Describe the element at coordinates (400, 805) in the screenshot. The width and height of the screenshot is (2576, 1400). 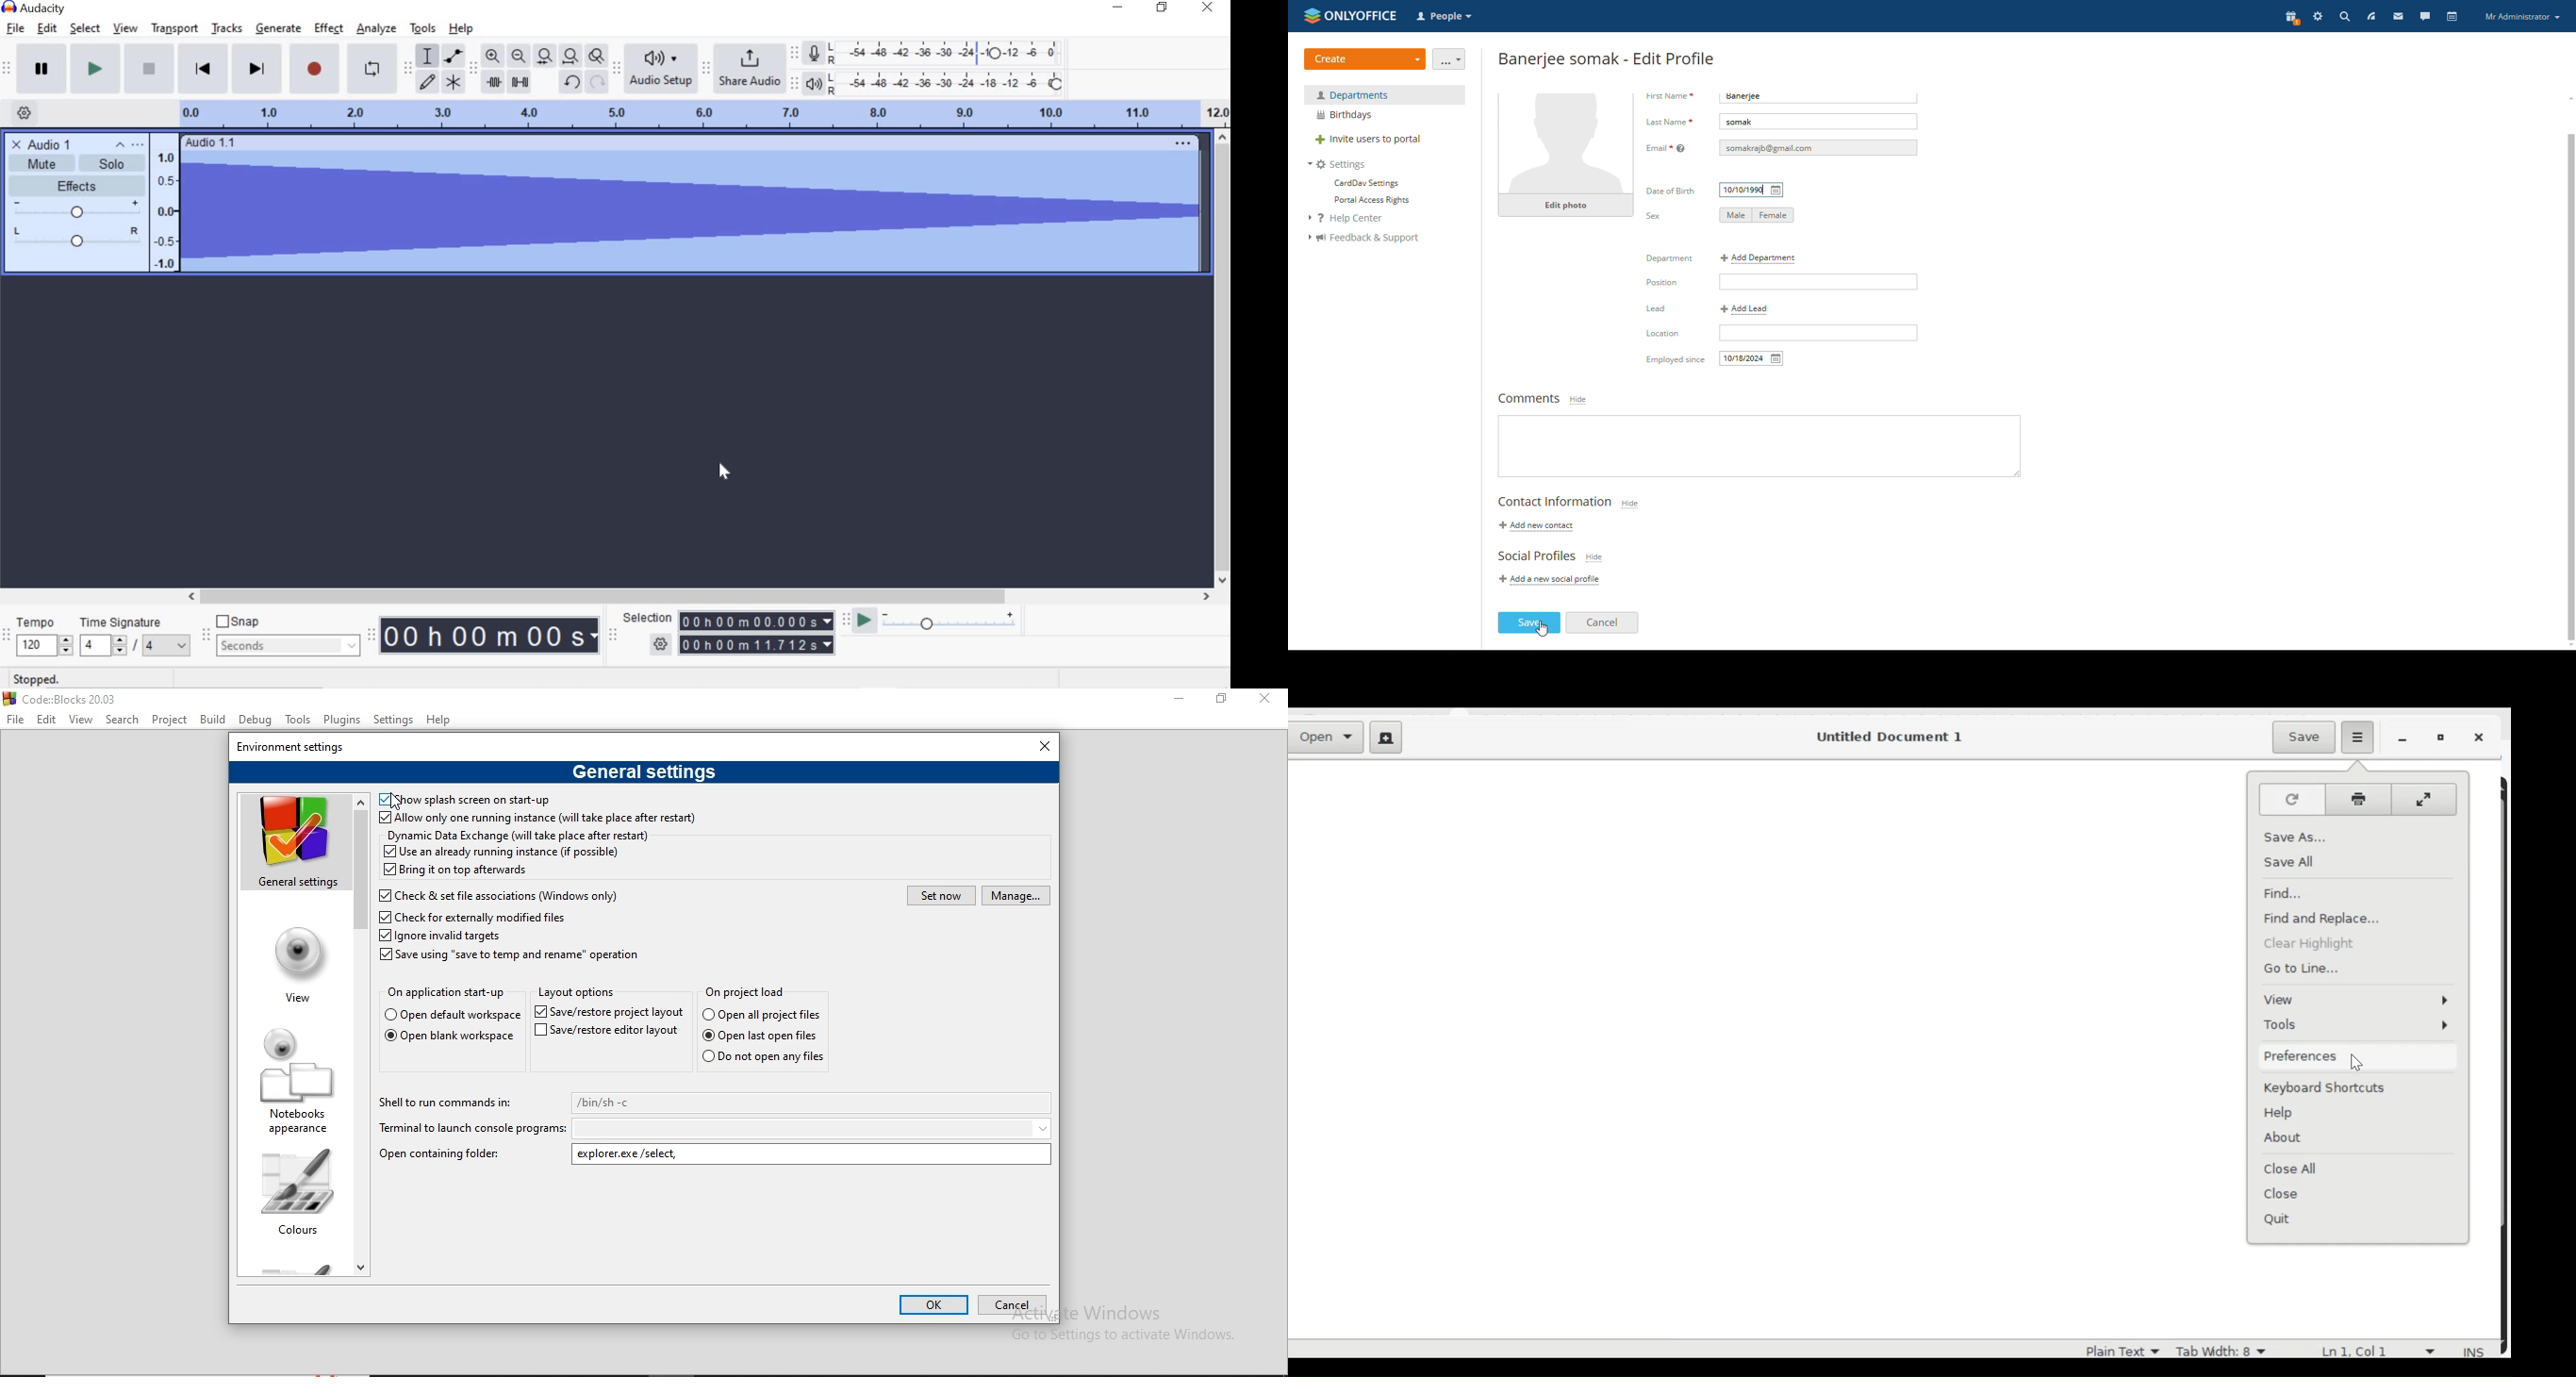
I see `Cursor ` at that location.